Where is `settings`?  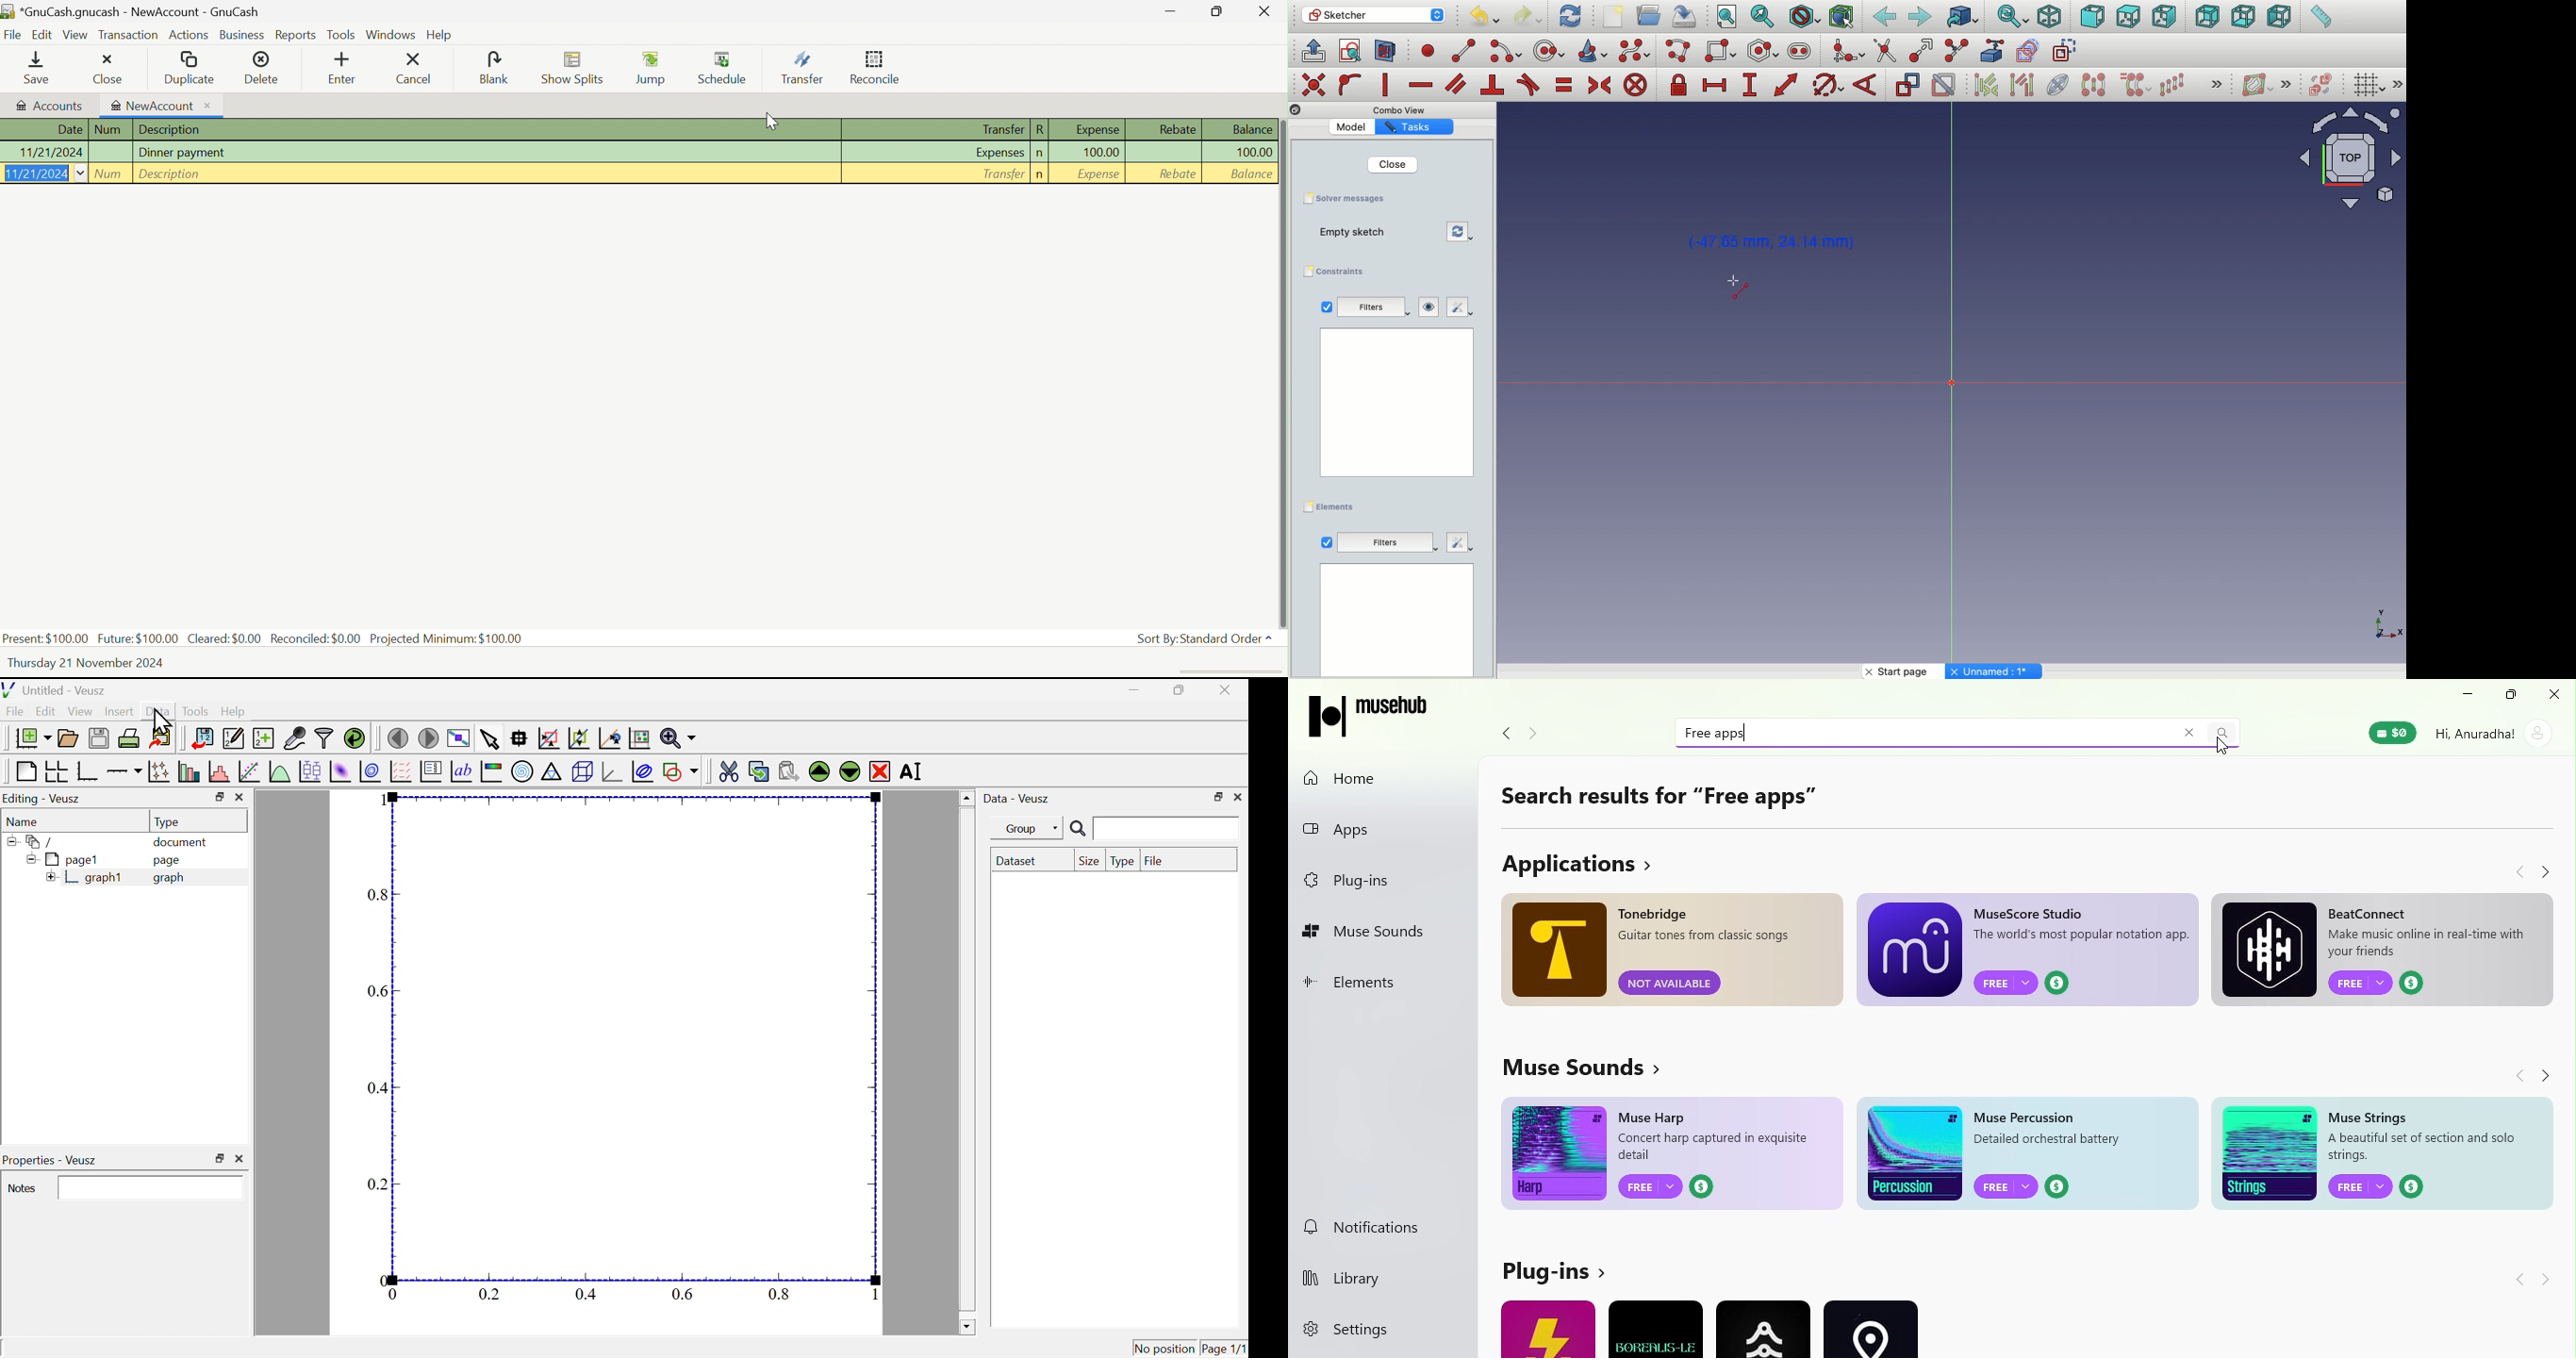 settings is located at coordinates (1377, 1333).